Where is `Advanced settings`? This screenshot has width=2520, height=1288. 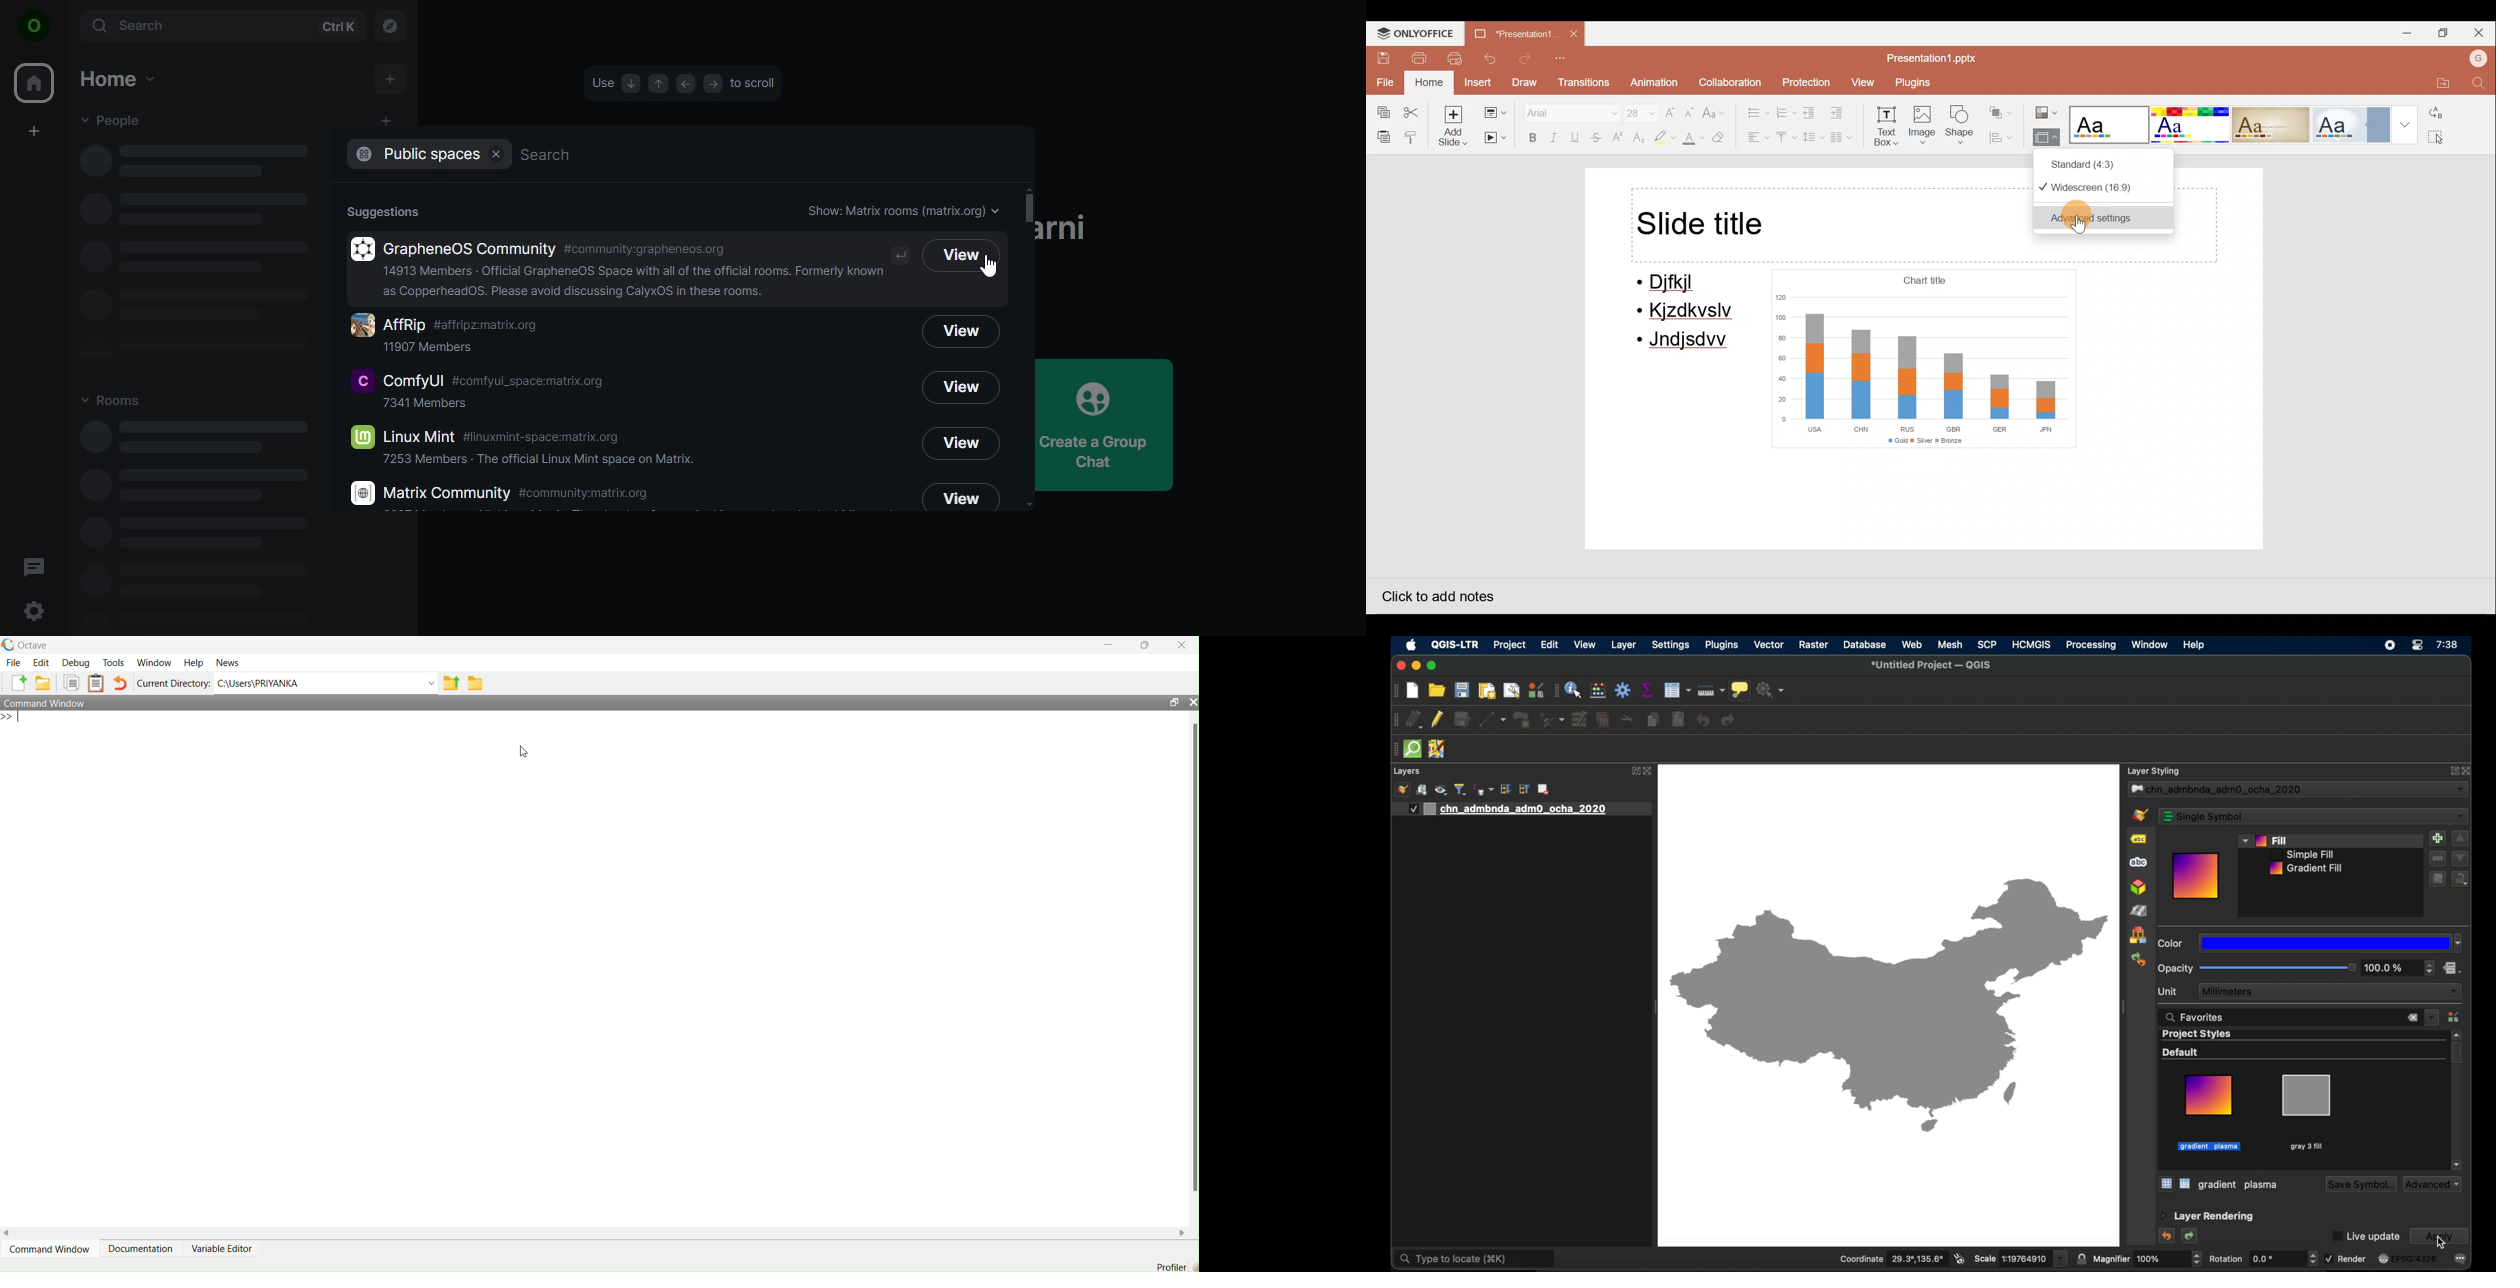
Advanced settings is located at coordinates (2108, 218).